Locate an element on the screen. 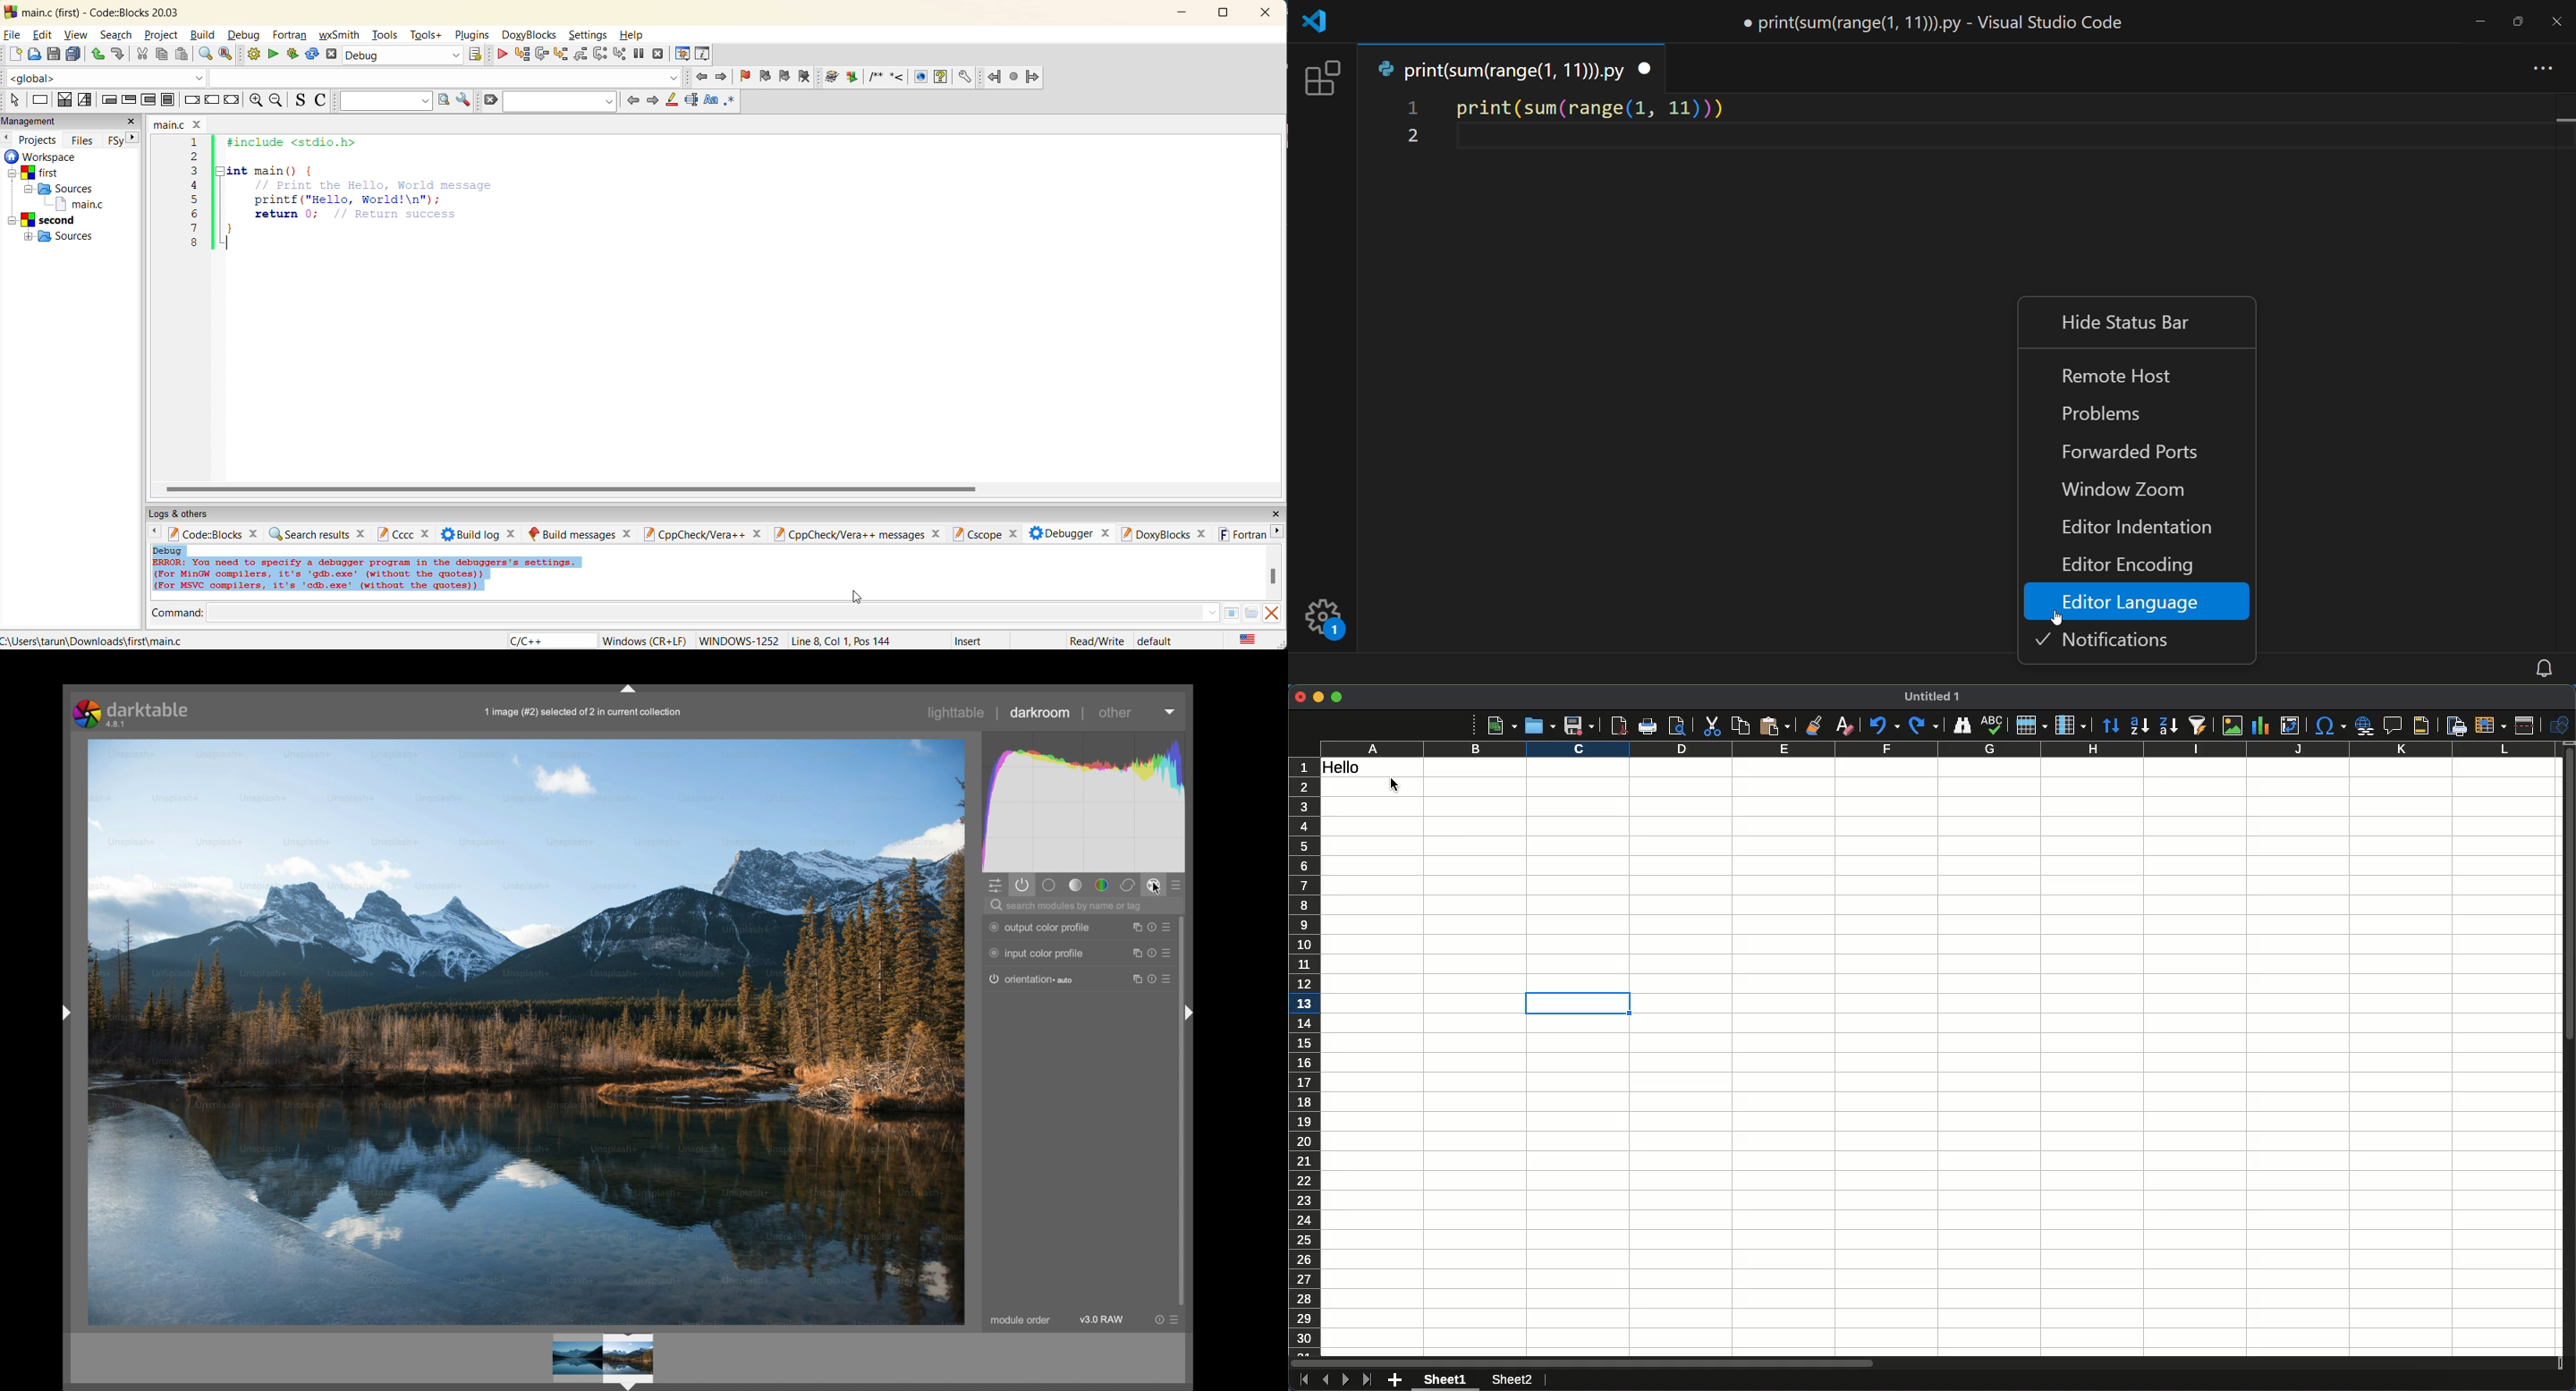  Sheet 2 is located at coordinates (1513, 1381).